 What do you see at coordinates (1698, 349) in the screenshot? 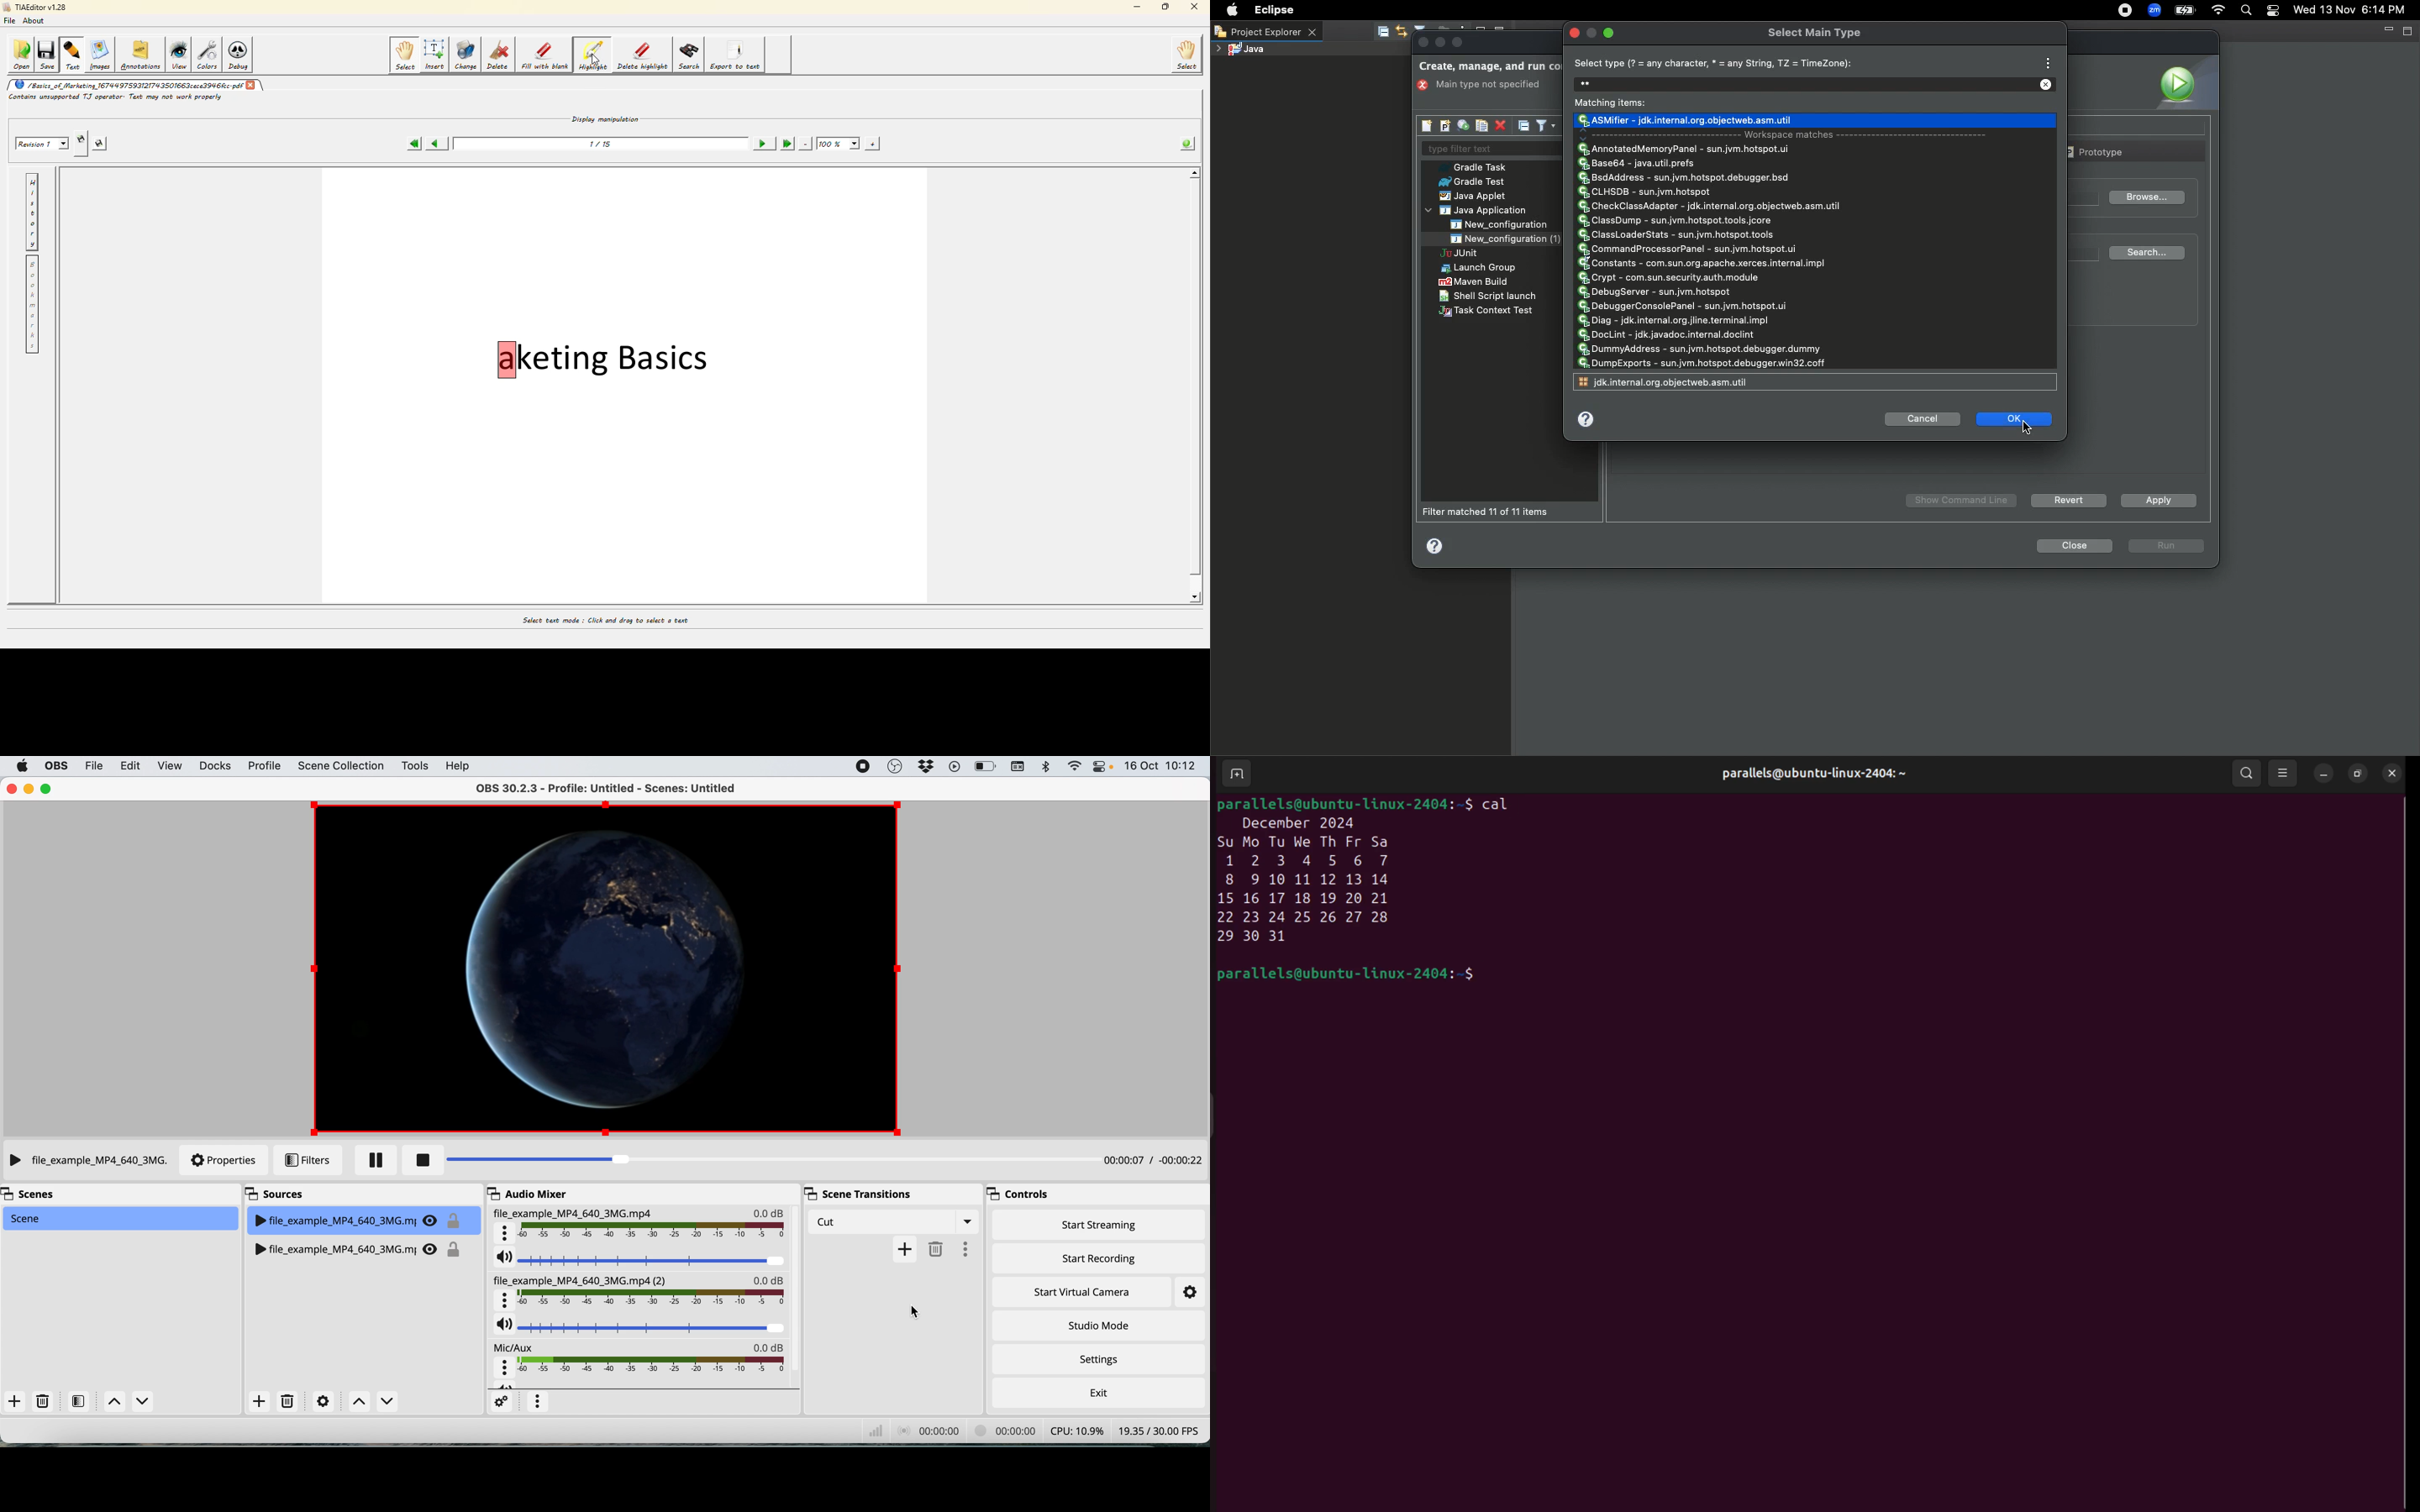
I see `DummyAddress - sun.jvm.hotspot.debugger.dummy` at bounding box center [1698, 349].